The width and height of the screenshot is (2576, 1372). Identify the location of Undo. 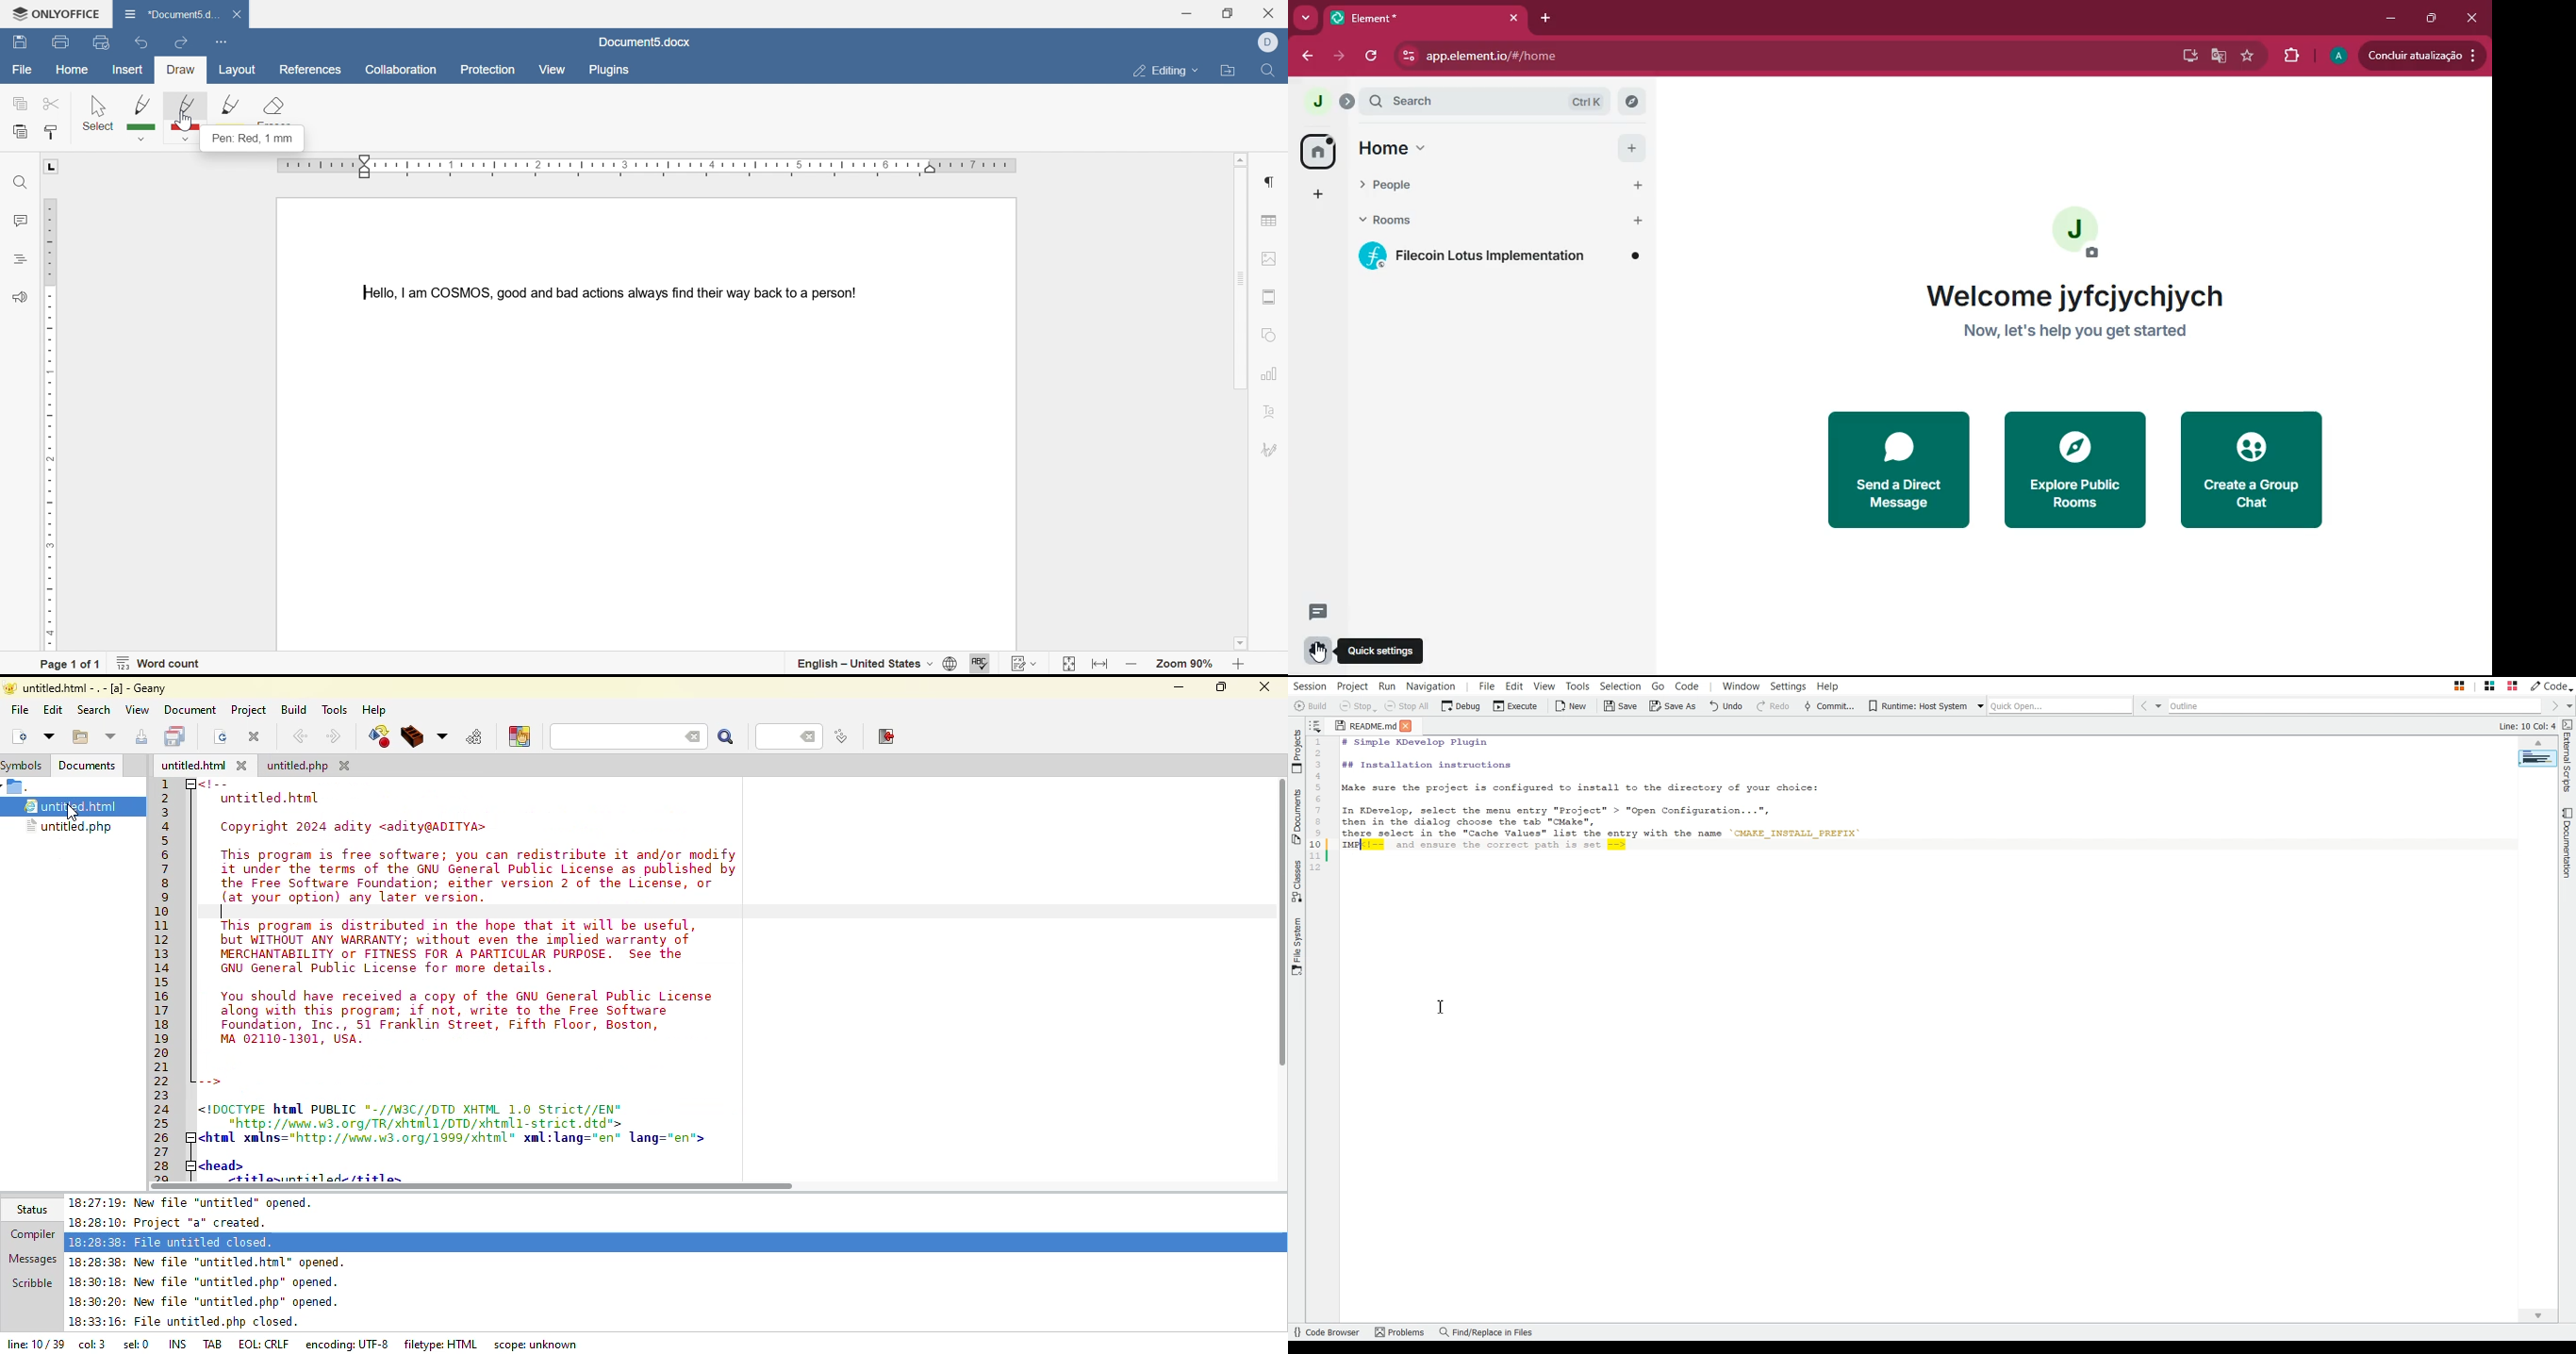
(1726, 707).